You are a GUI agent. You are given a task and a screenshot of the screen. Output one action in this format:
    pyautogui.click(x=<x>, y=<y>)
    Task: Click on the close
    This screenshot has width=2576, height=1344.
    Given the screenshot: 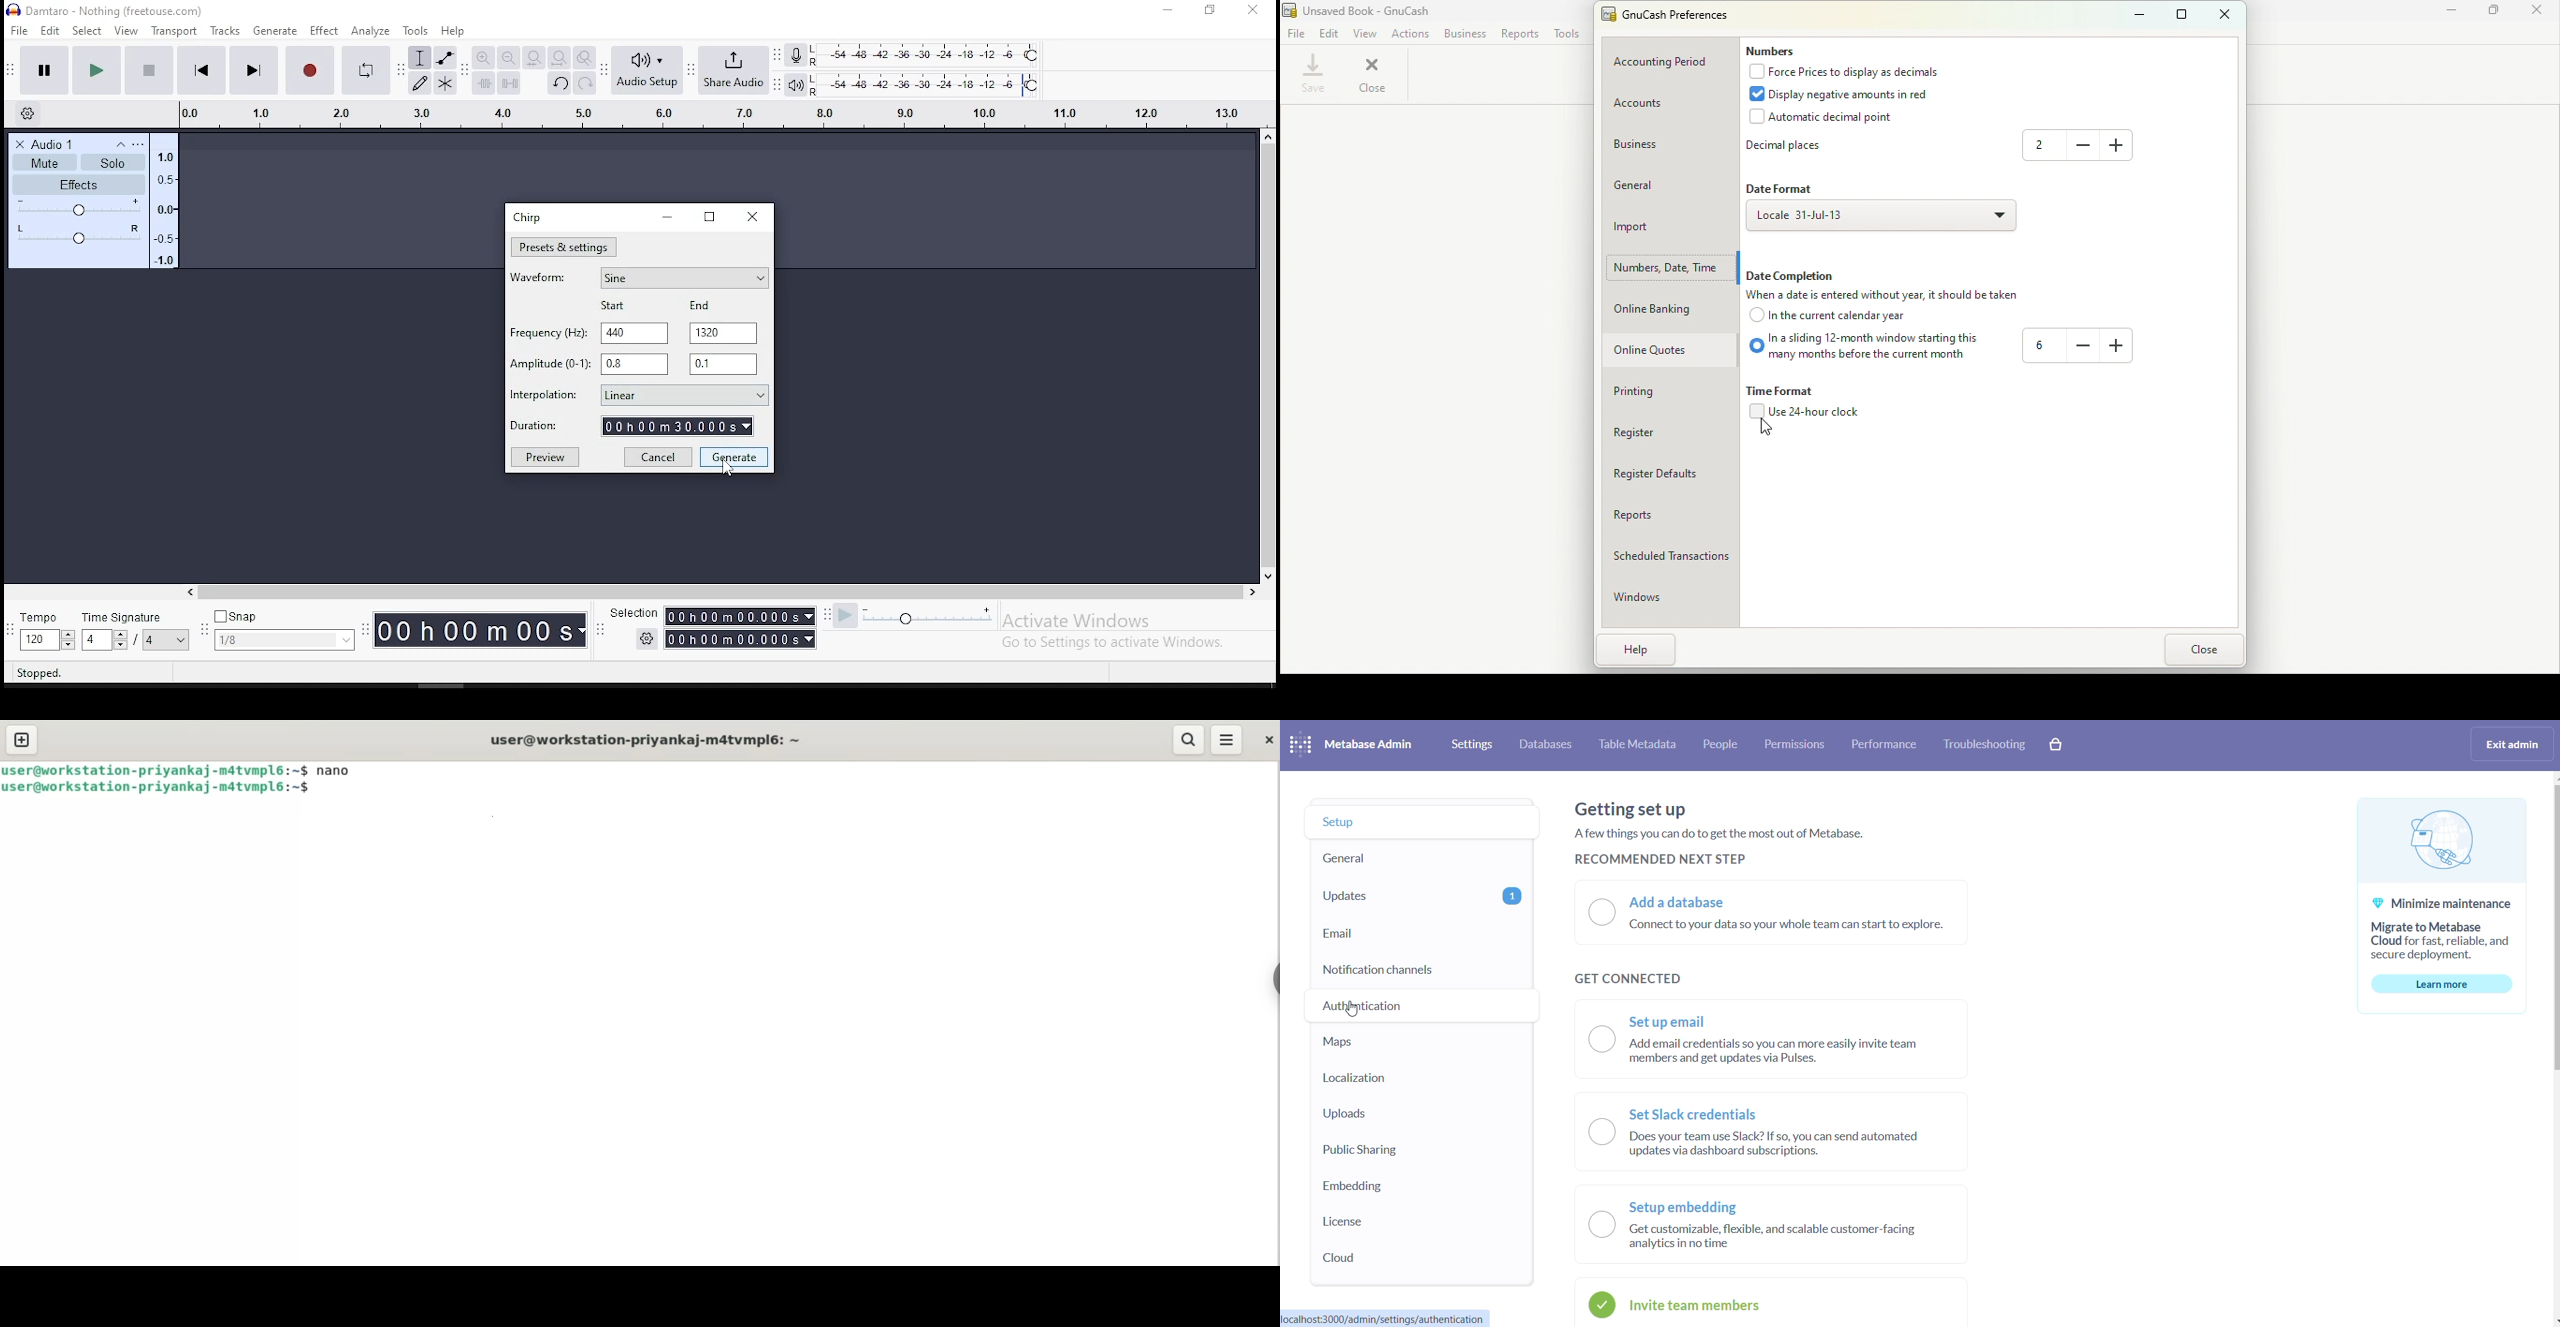 What is the action you would take?
    pyautogui.click(x=1375, y=75)
    